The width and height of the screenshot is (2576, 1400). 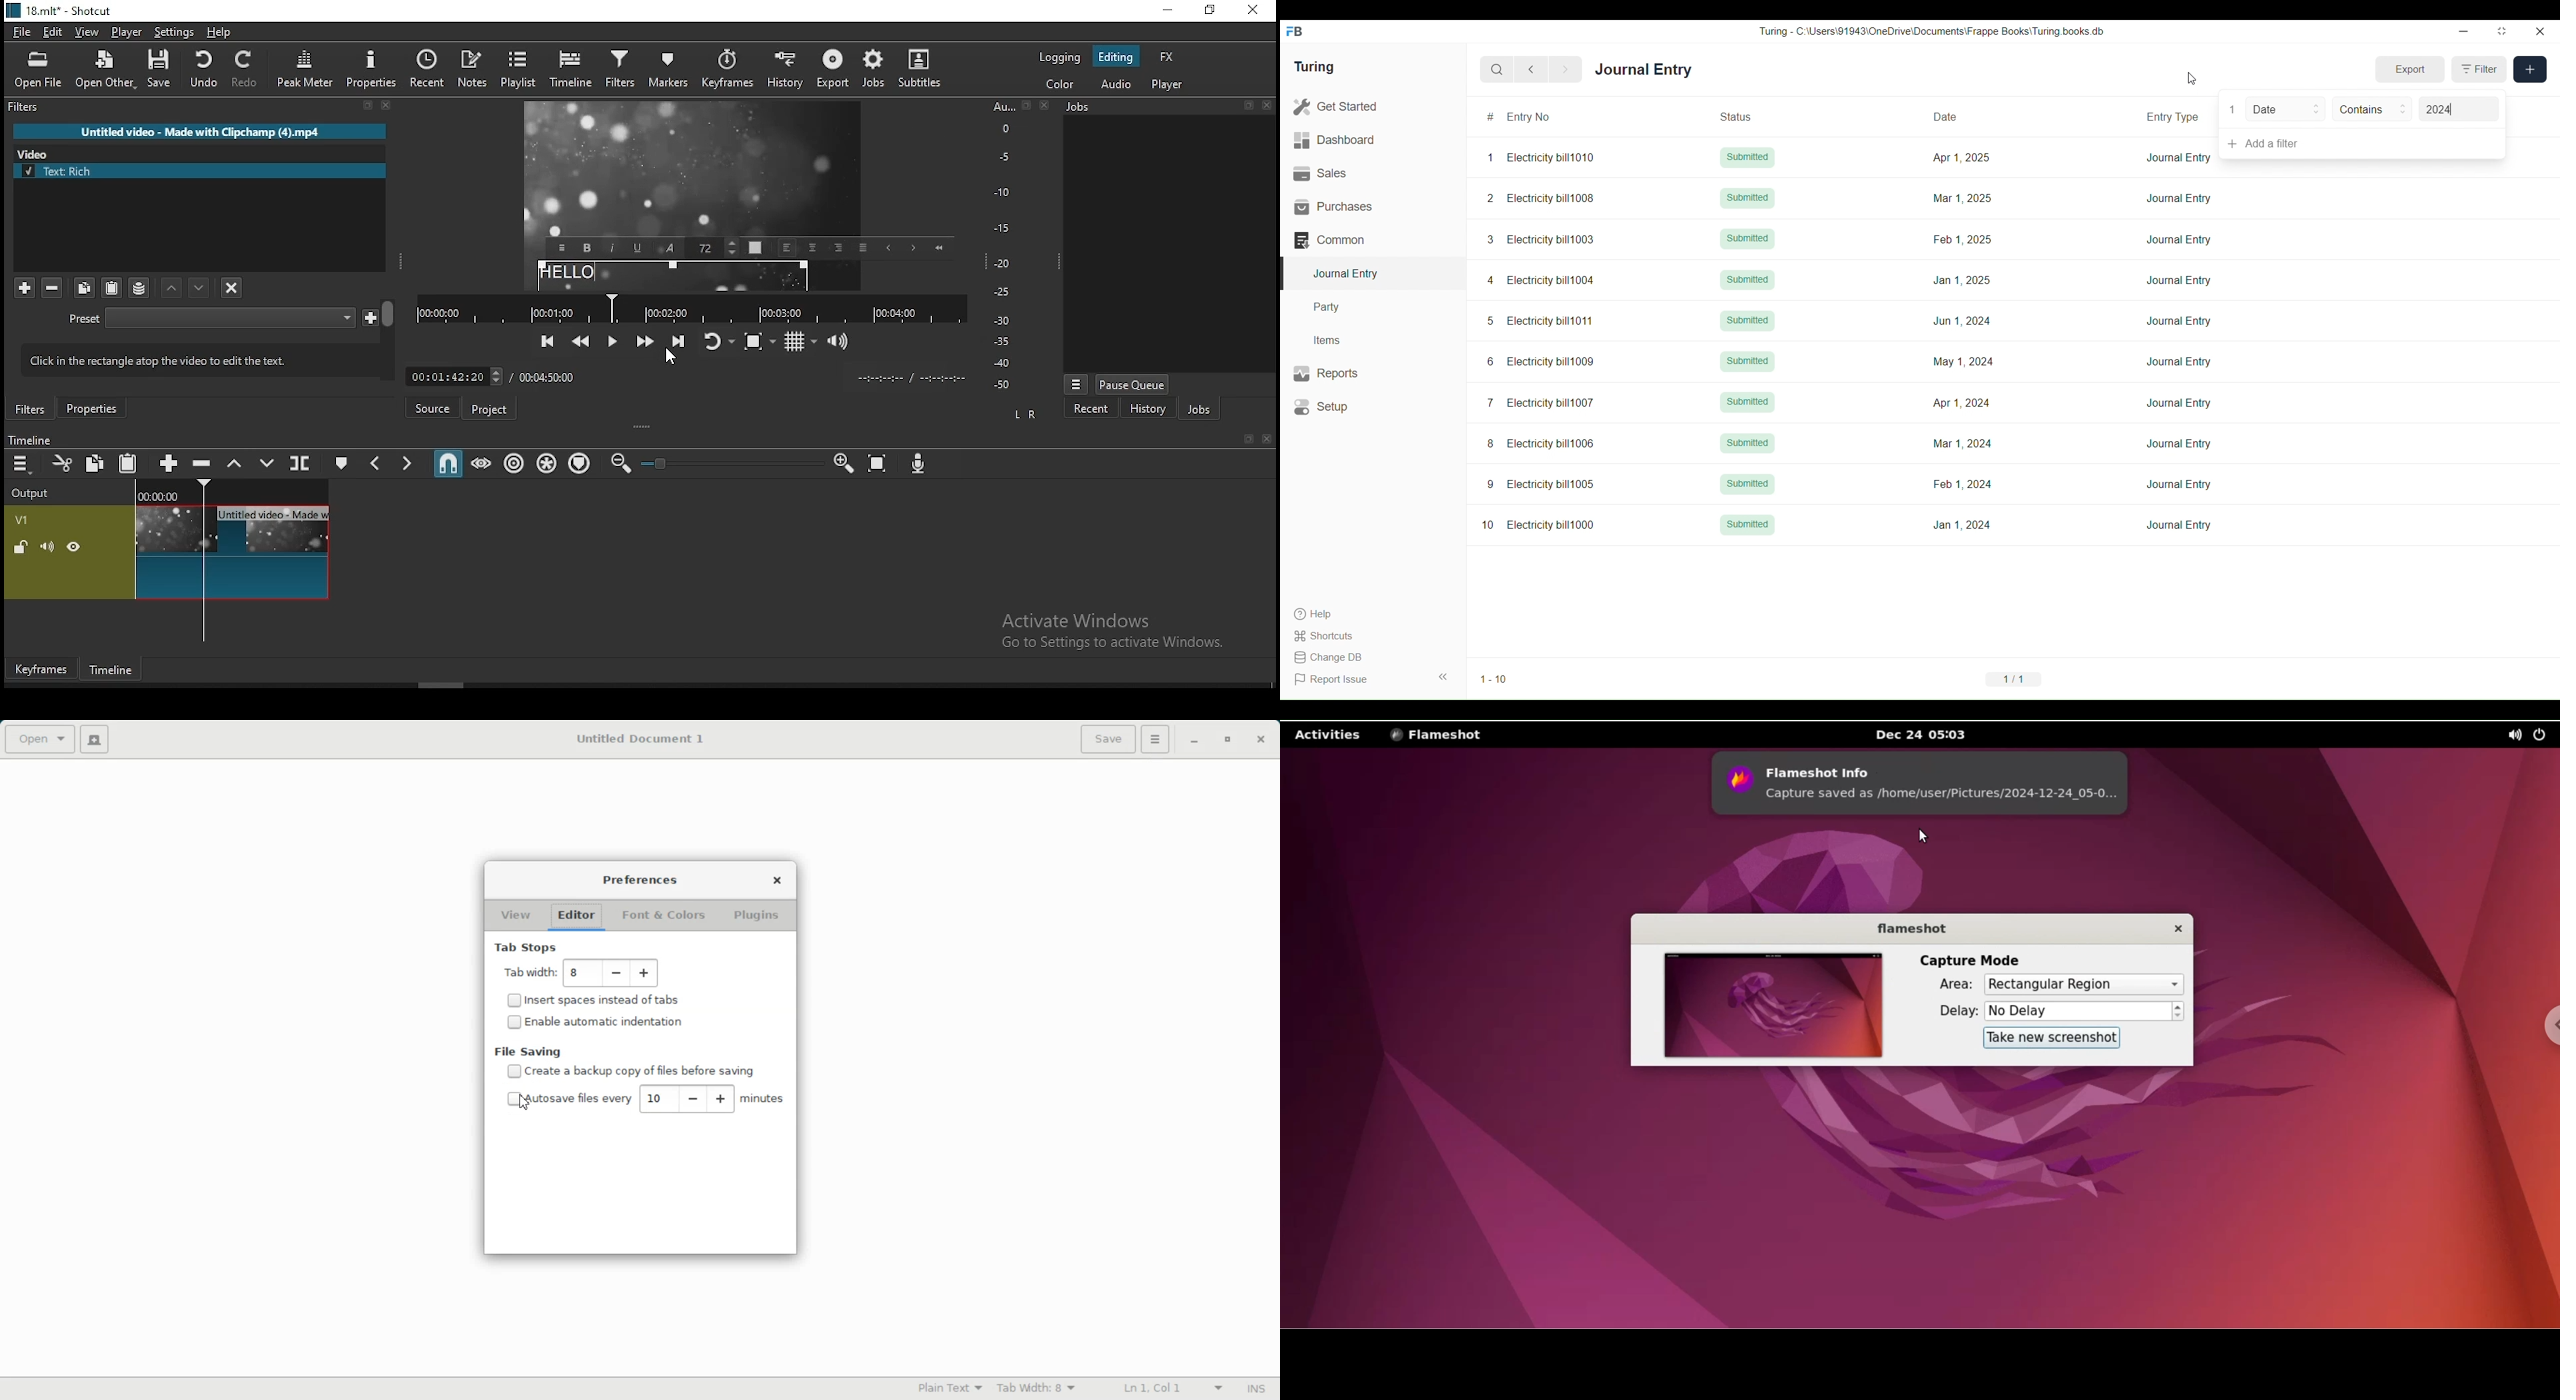 What do you see at coordinates (389, 339) in the screenshot?
I see `Scroll Bar` at bounding box center [389, 339].